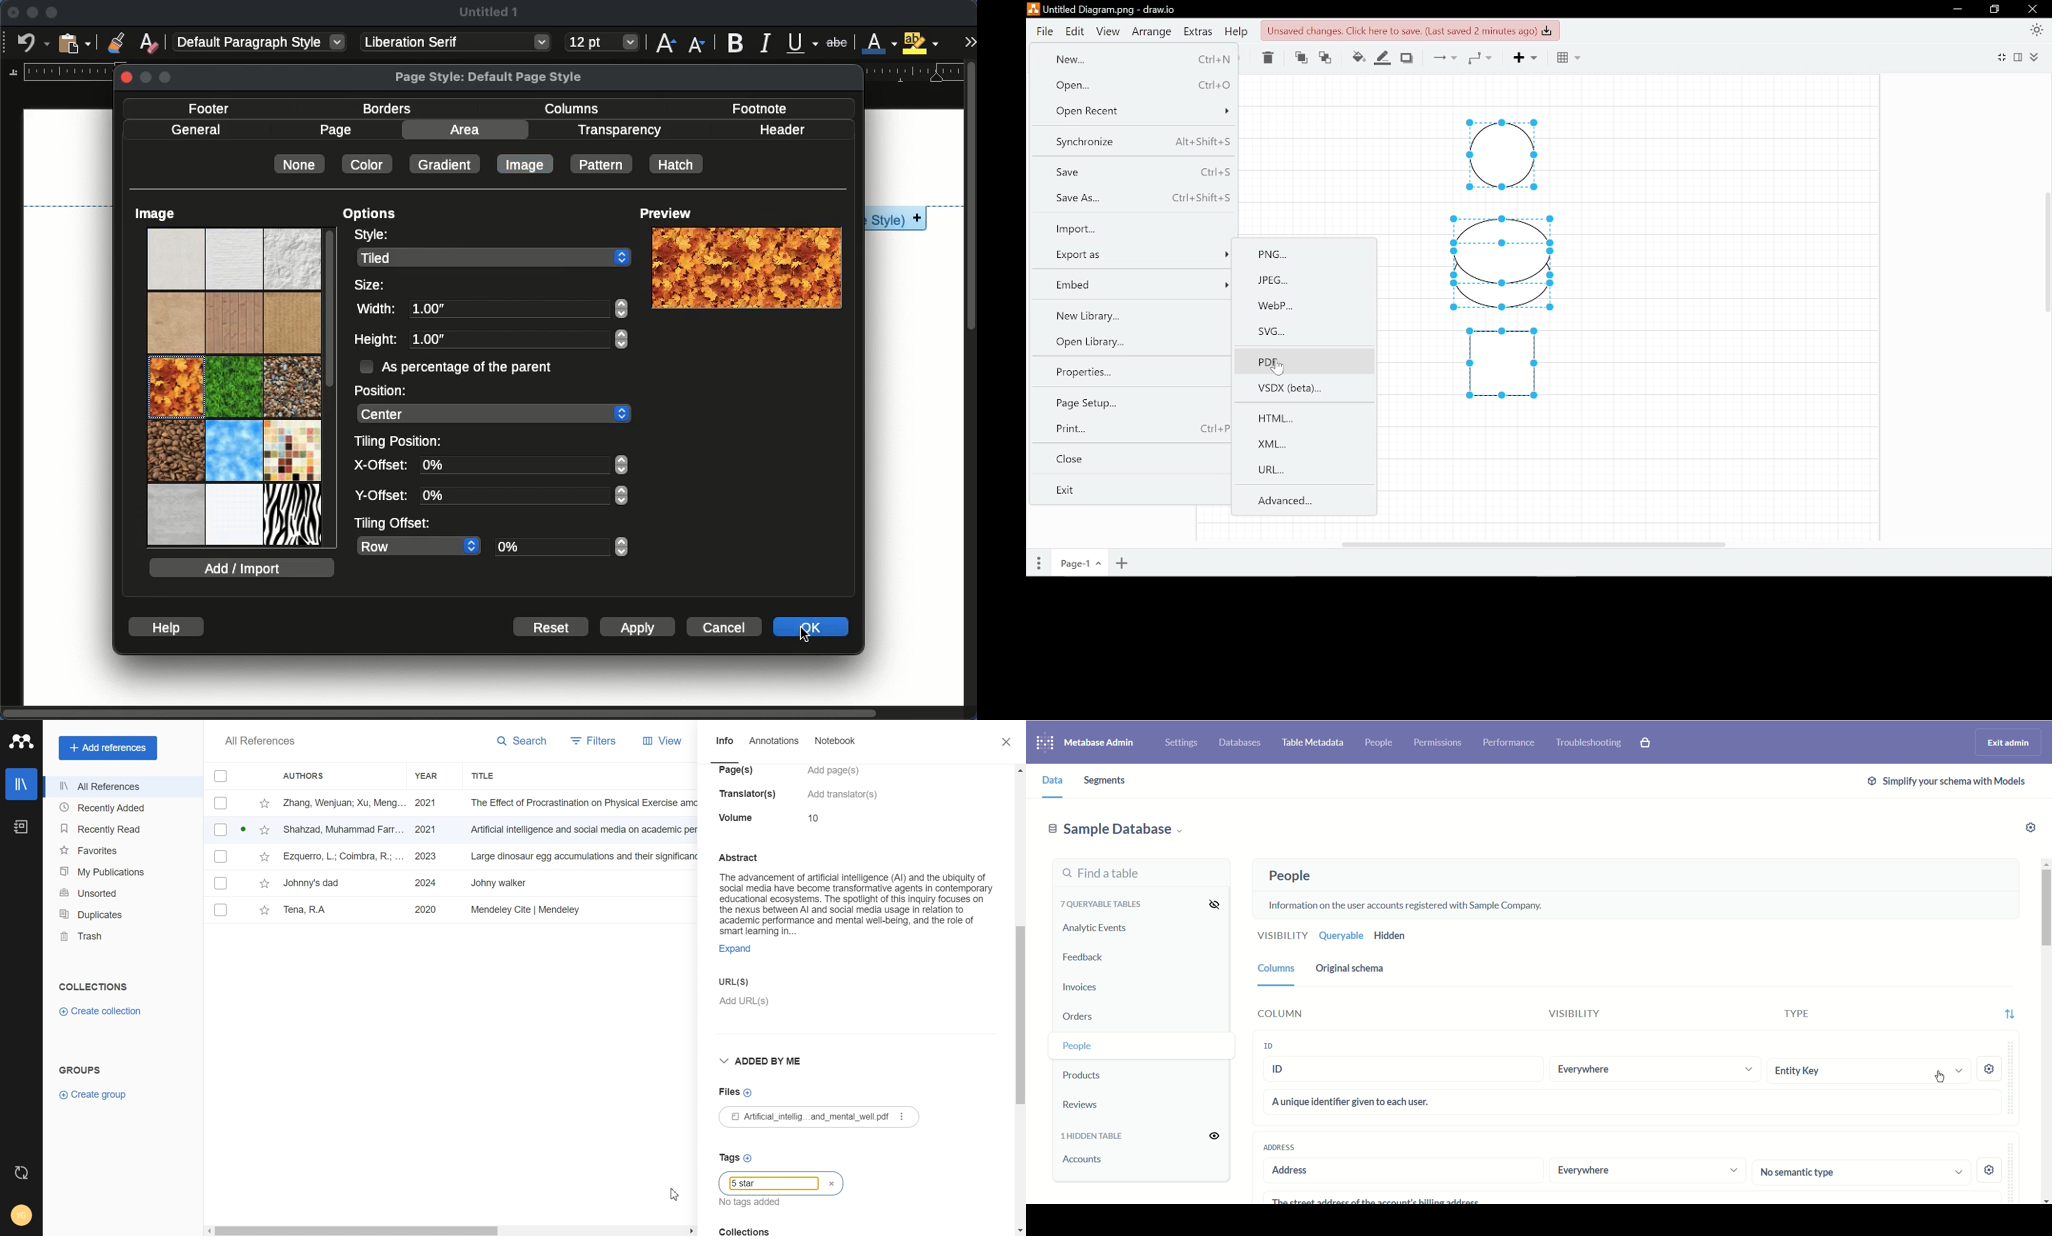  What do you see at coordinates (121, 936) in the screenshot?
I see `Trash` at bounding box center [121, 936].